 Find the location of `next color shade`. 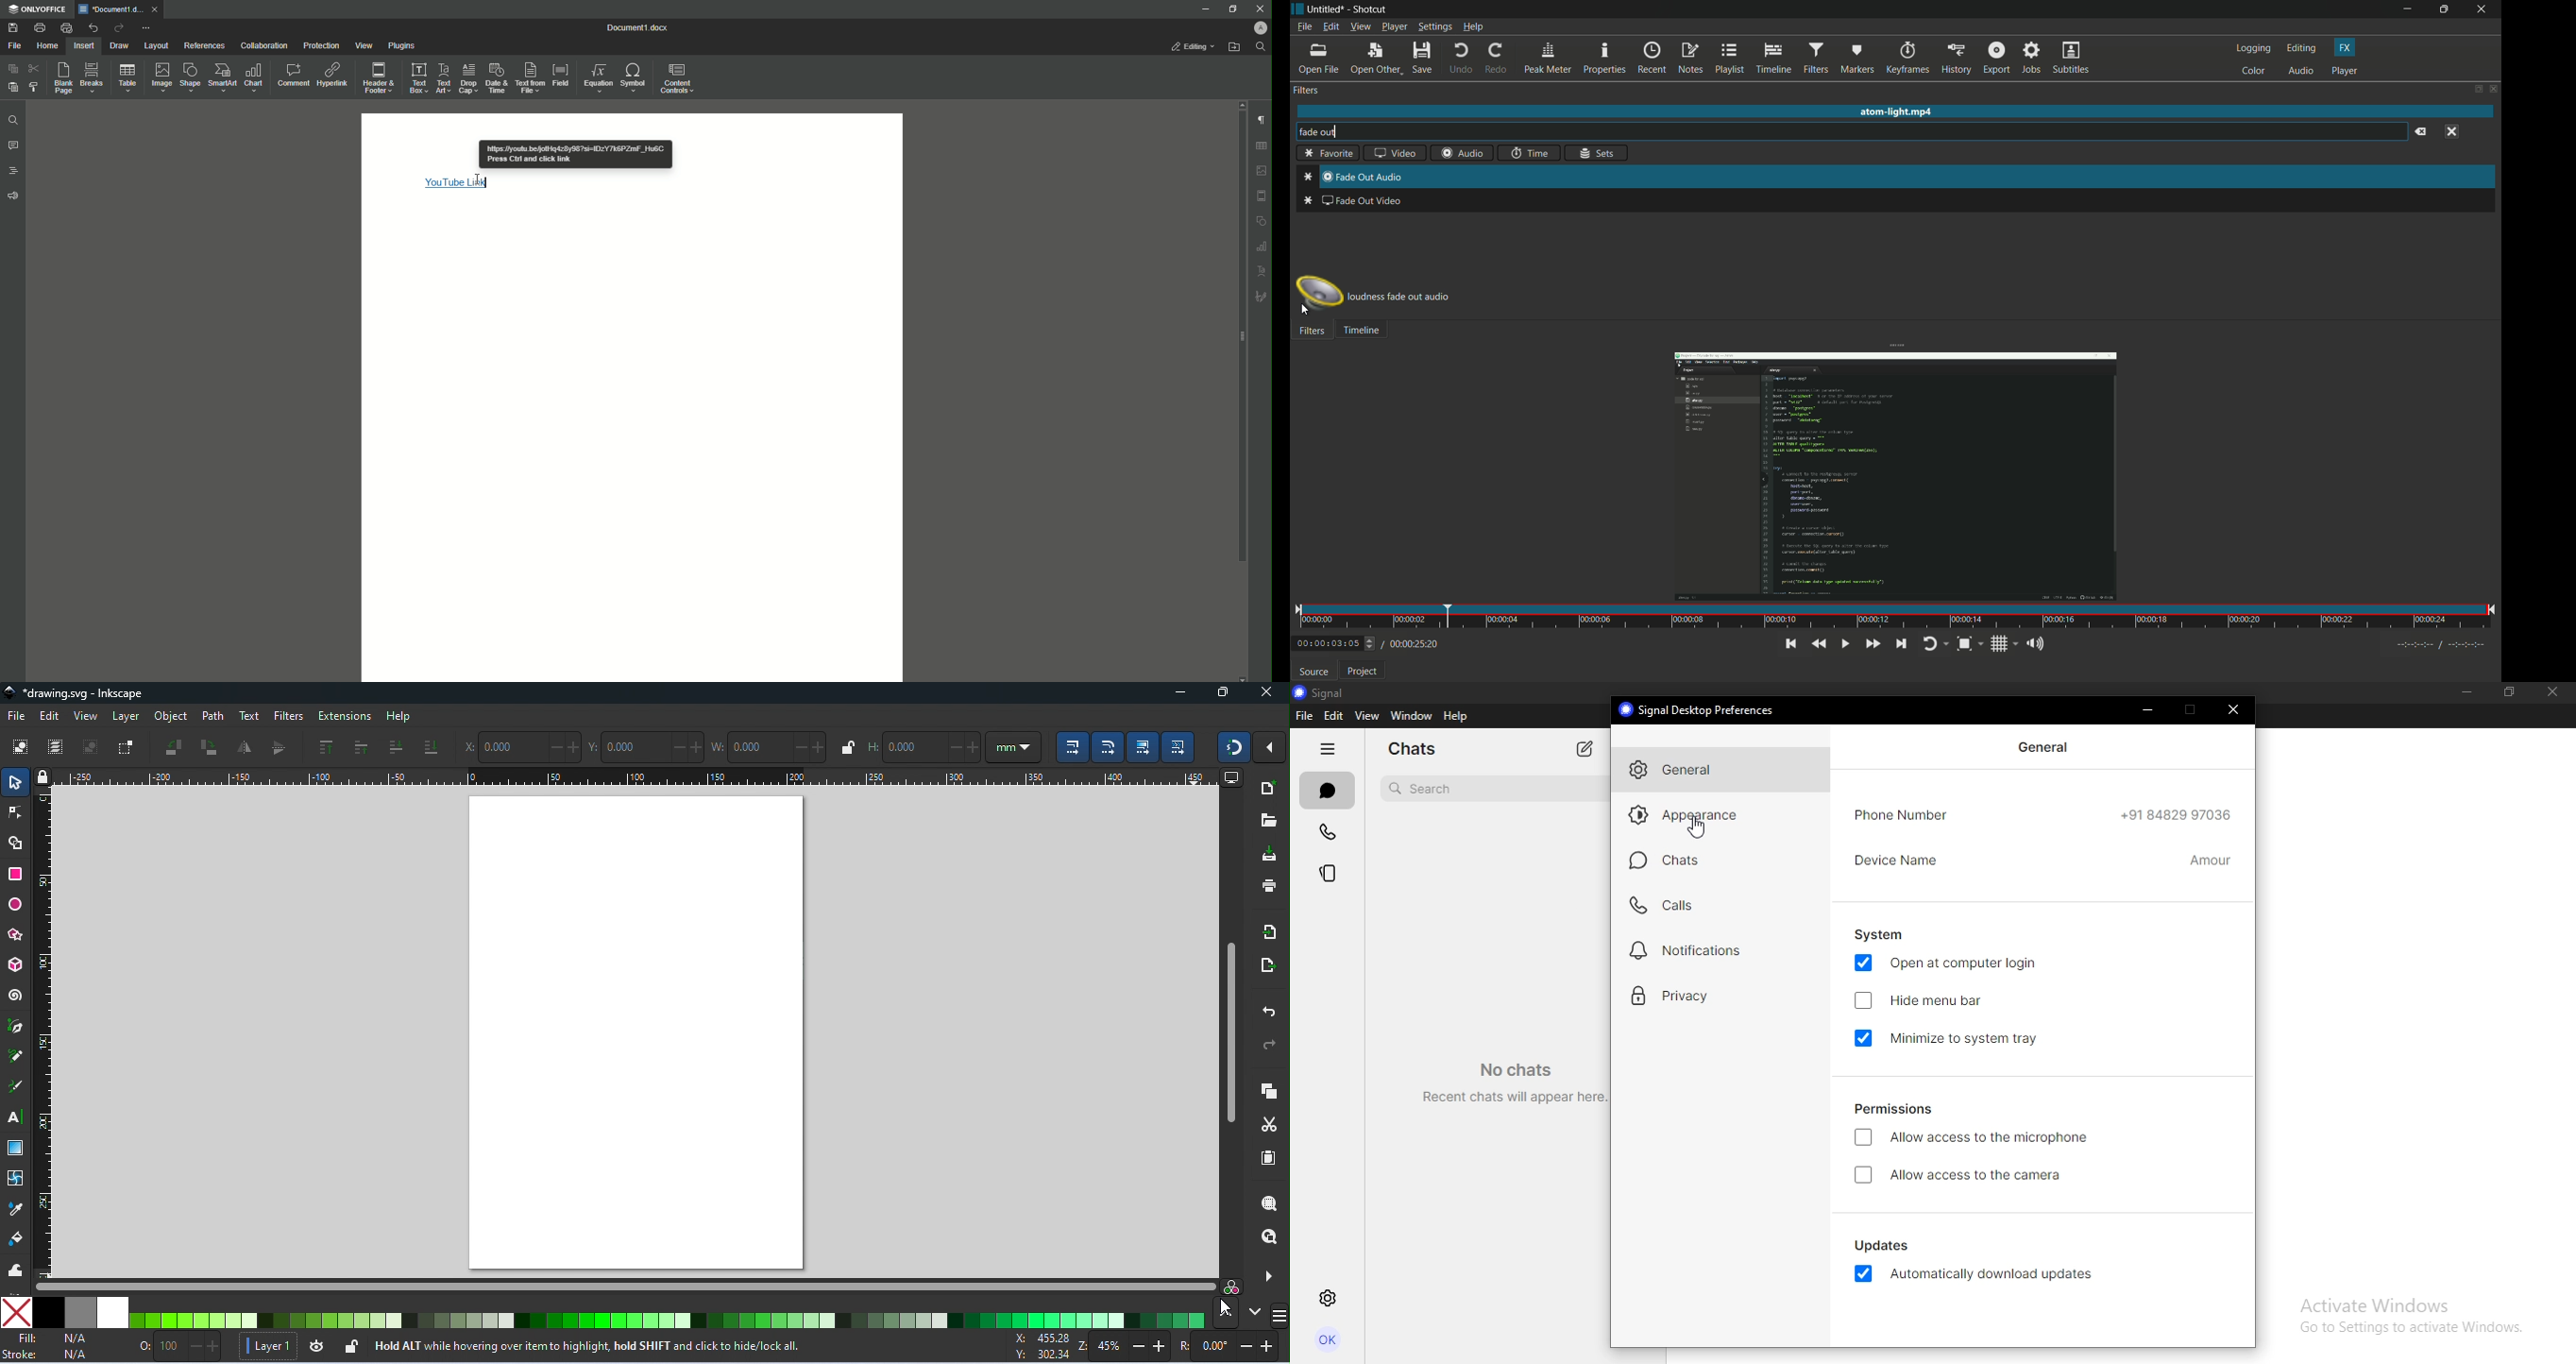

next color shade is located at coordinates (1254, 1311).